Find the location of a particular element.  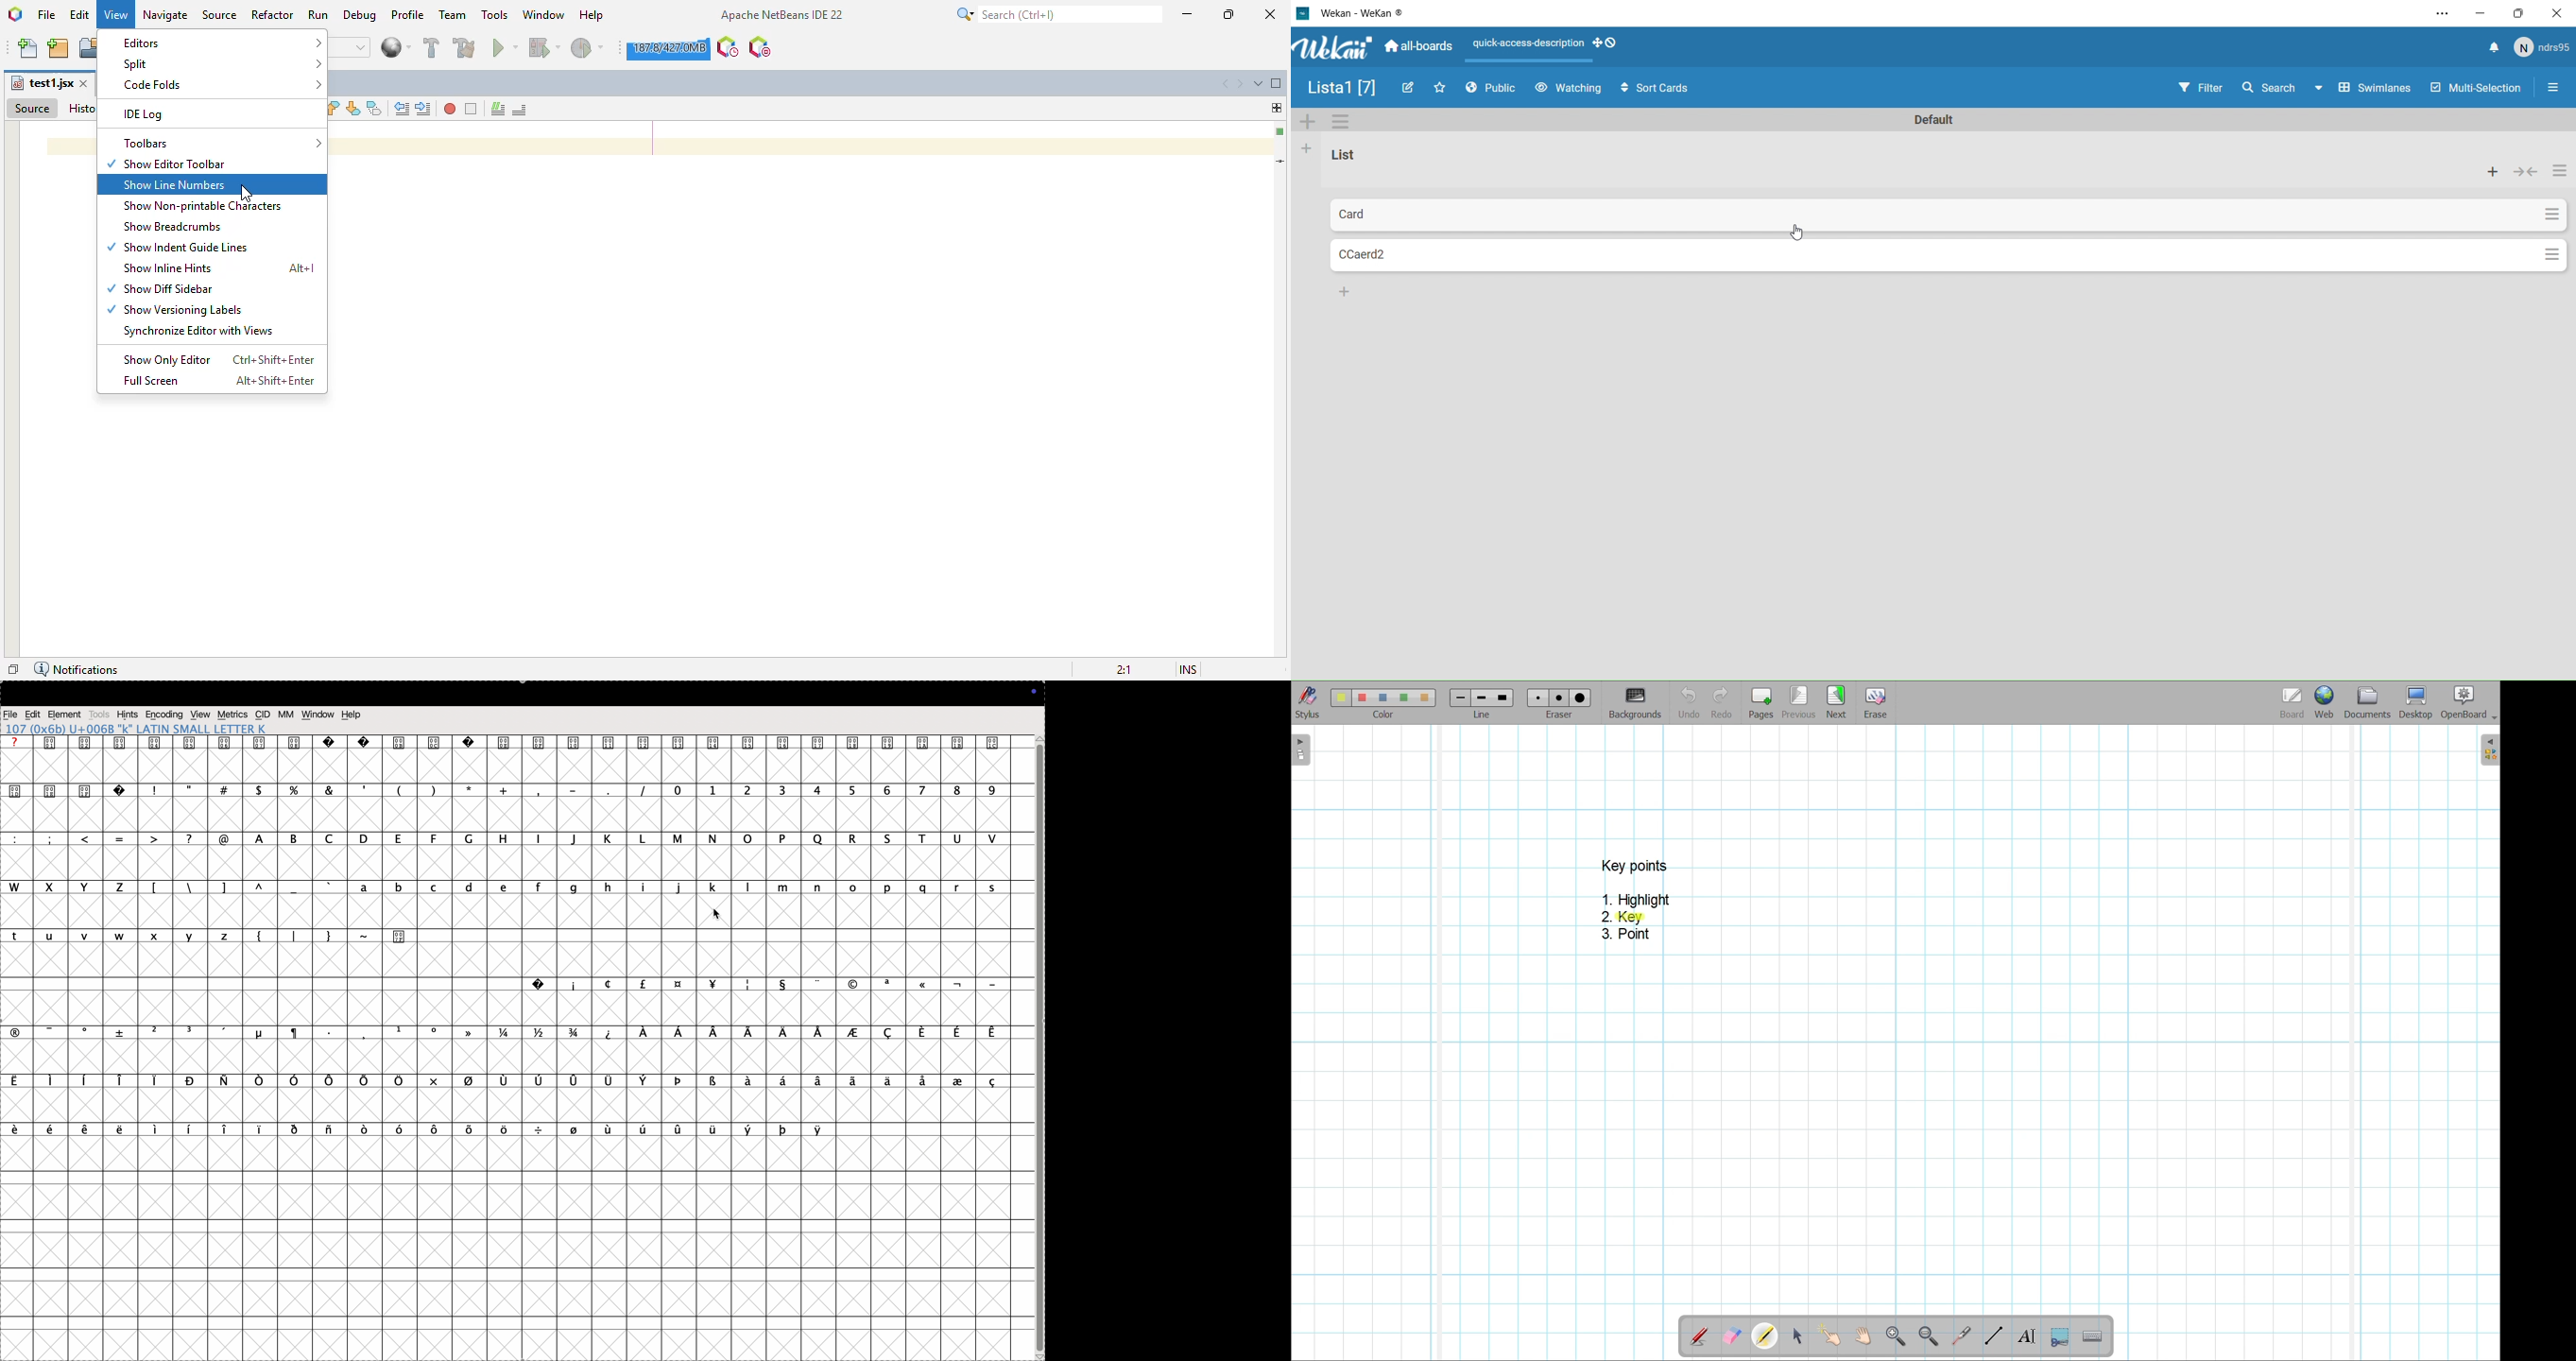

Change background is located at coordinates (1635, 703).